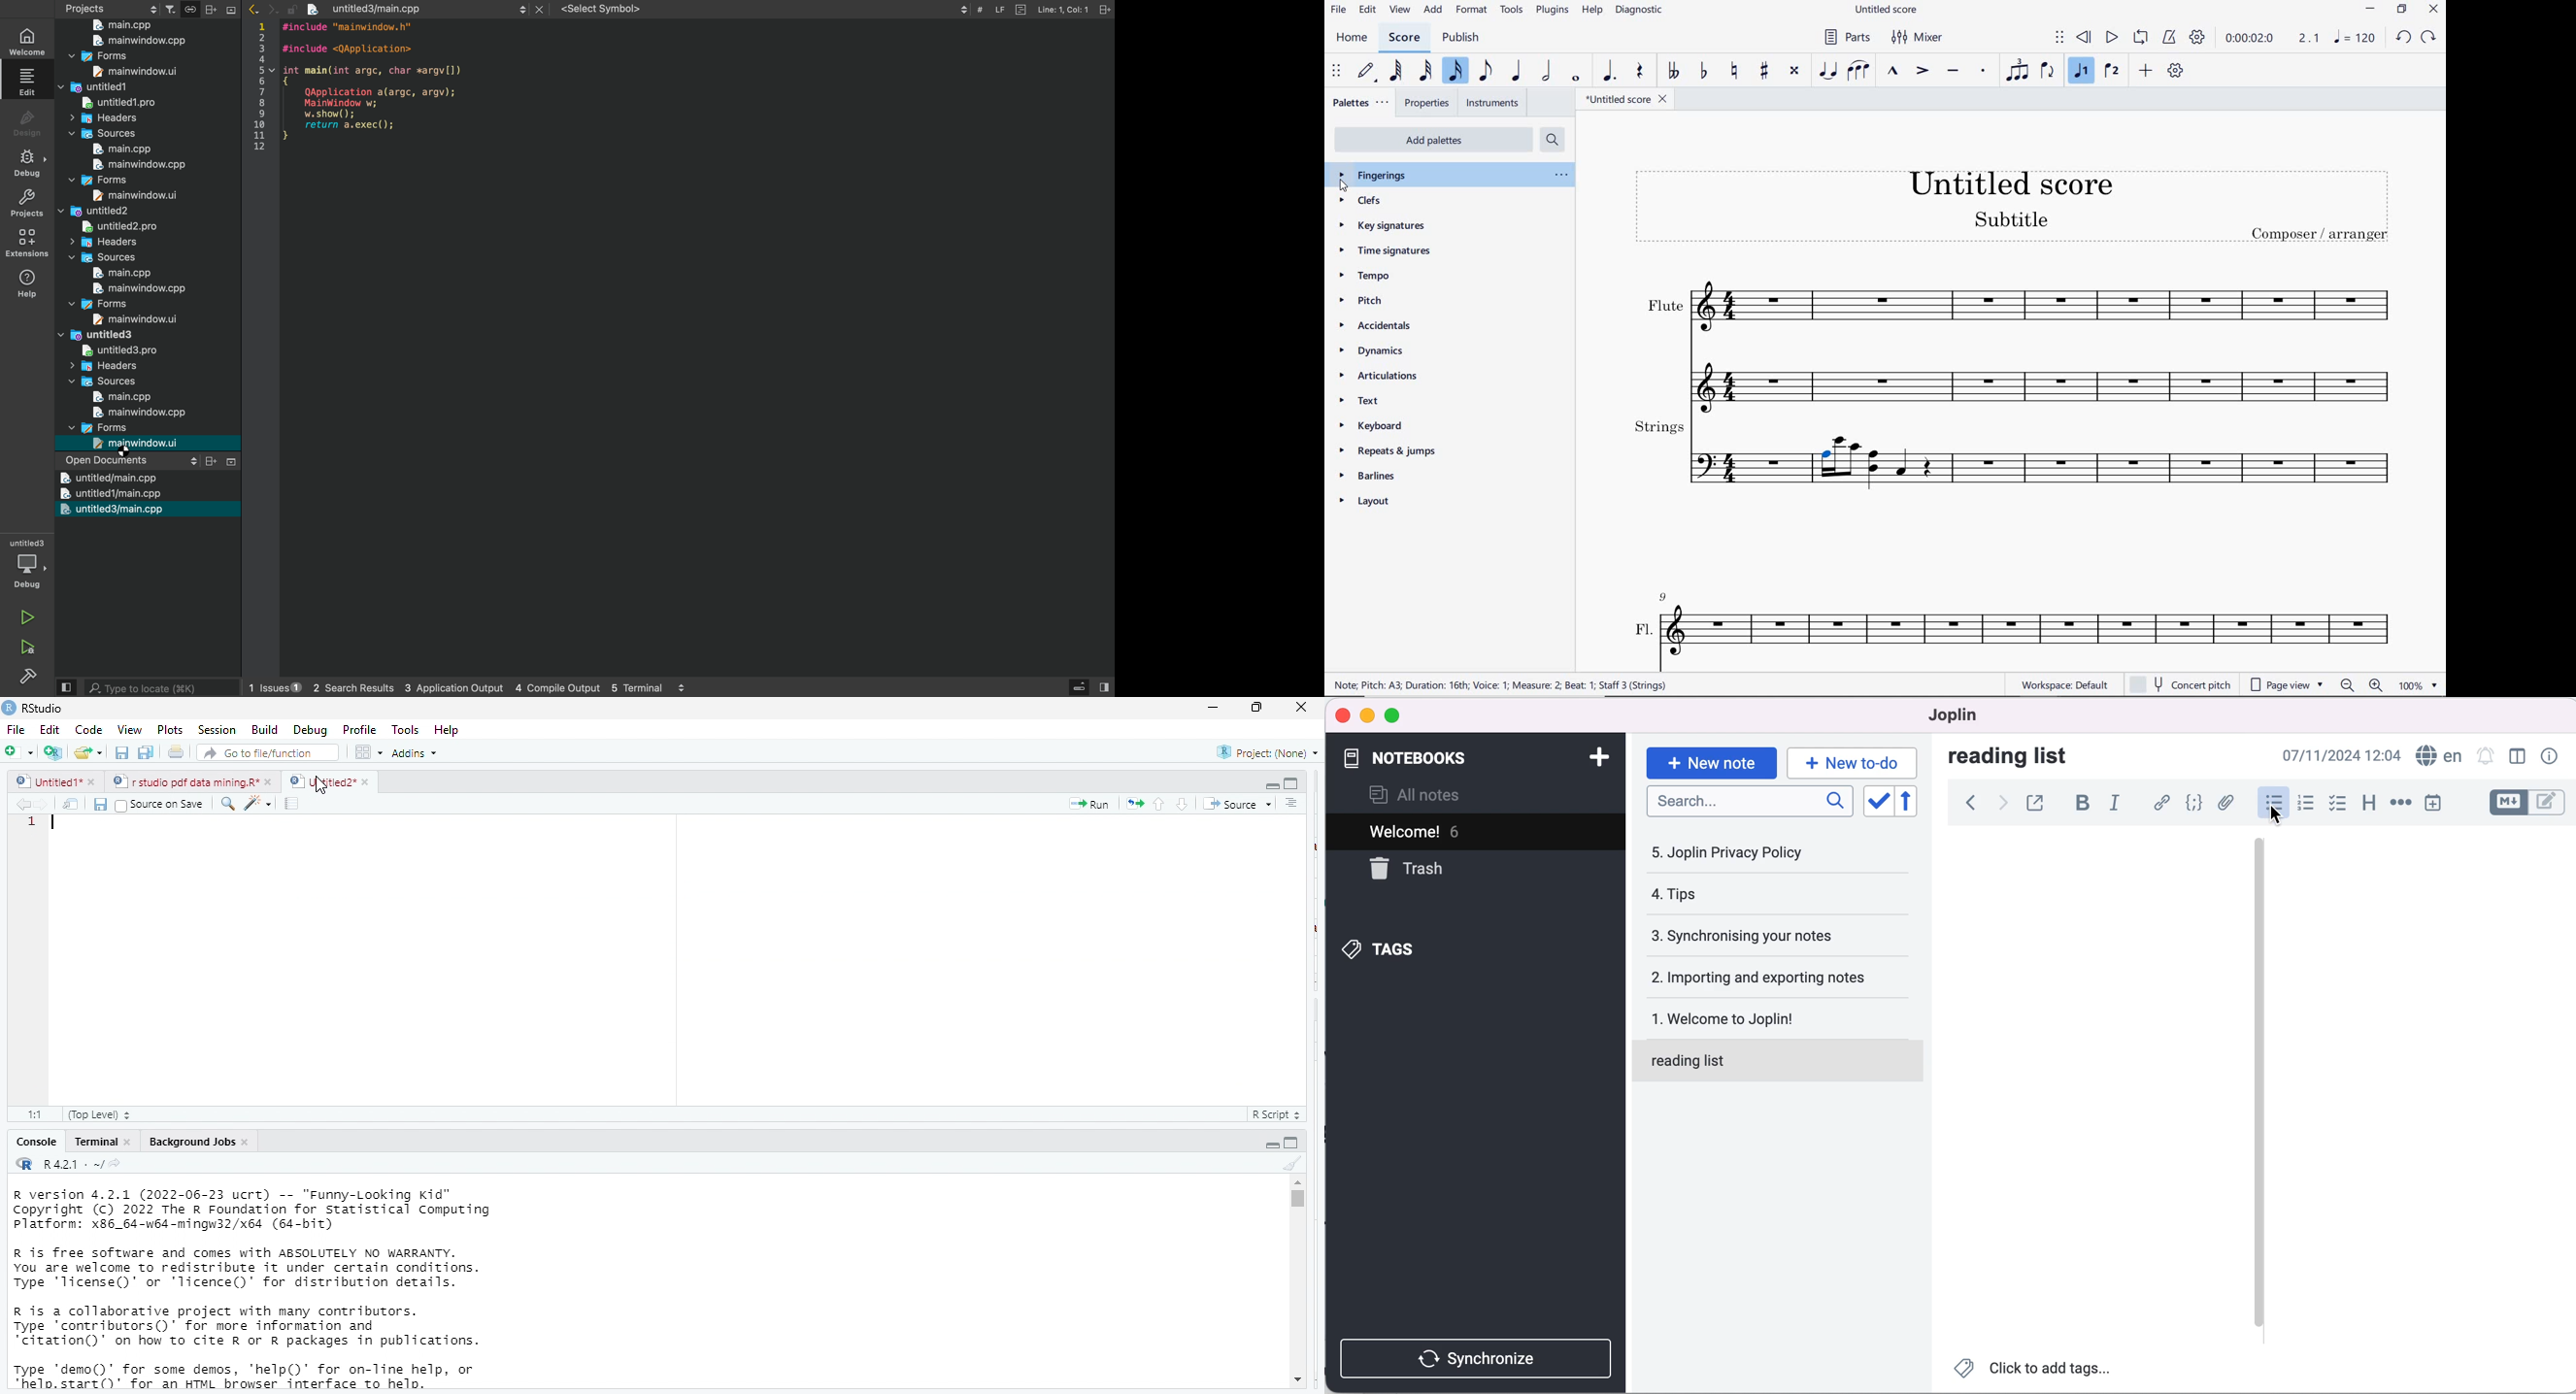 This screenshot has width=2576, height=1400. I want to click on maximize, so click(1400, 715).